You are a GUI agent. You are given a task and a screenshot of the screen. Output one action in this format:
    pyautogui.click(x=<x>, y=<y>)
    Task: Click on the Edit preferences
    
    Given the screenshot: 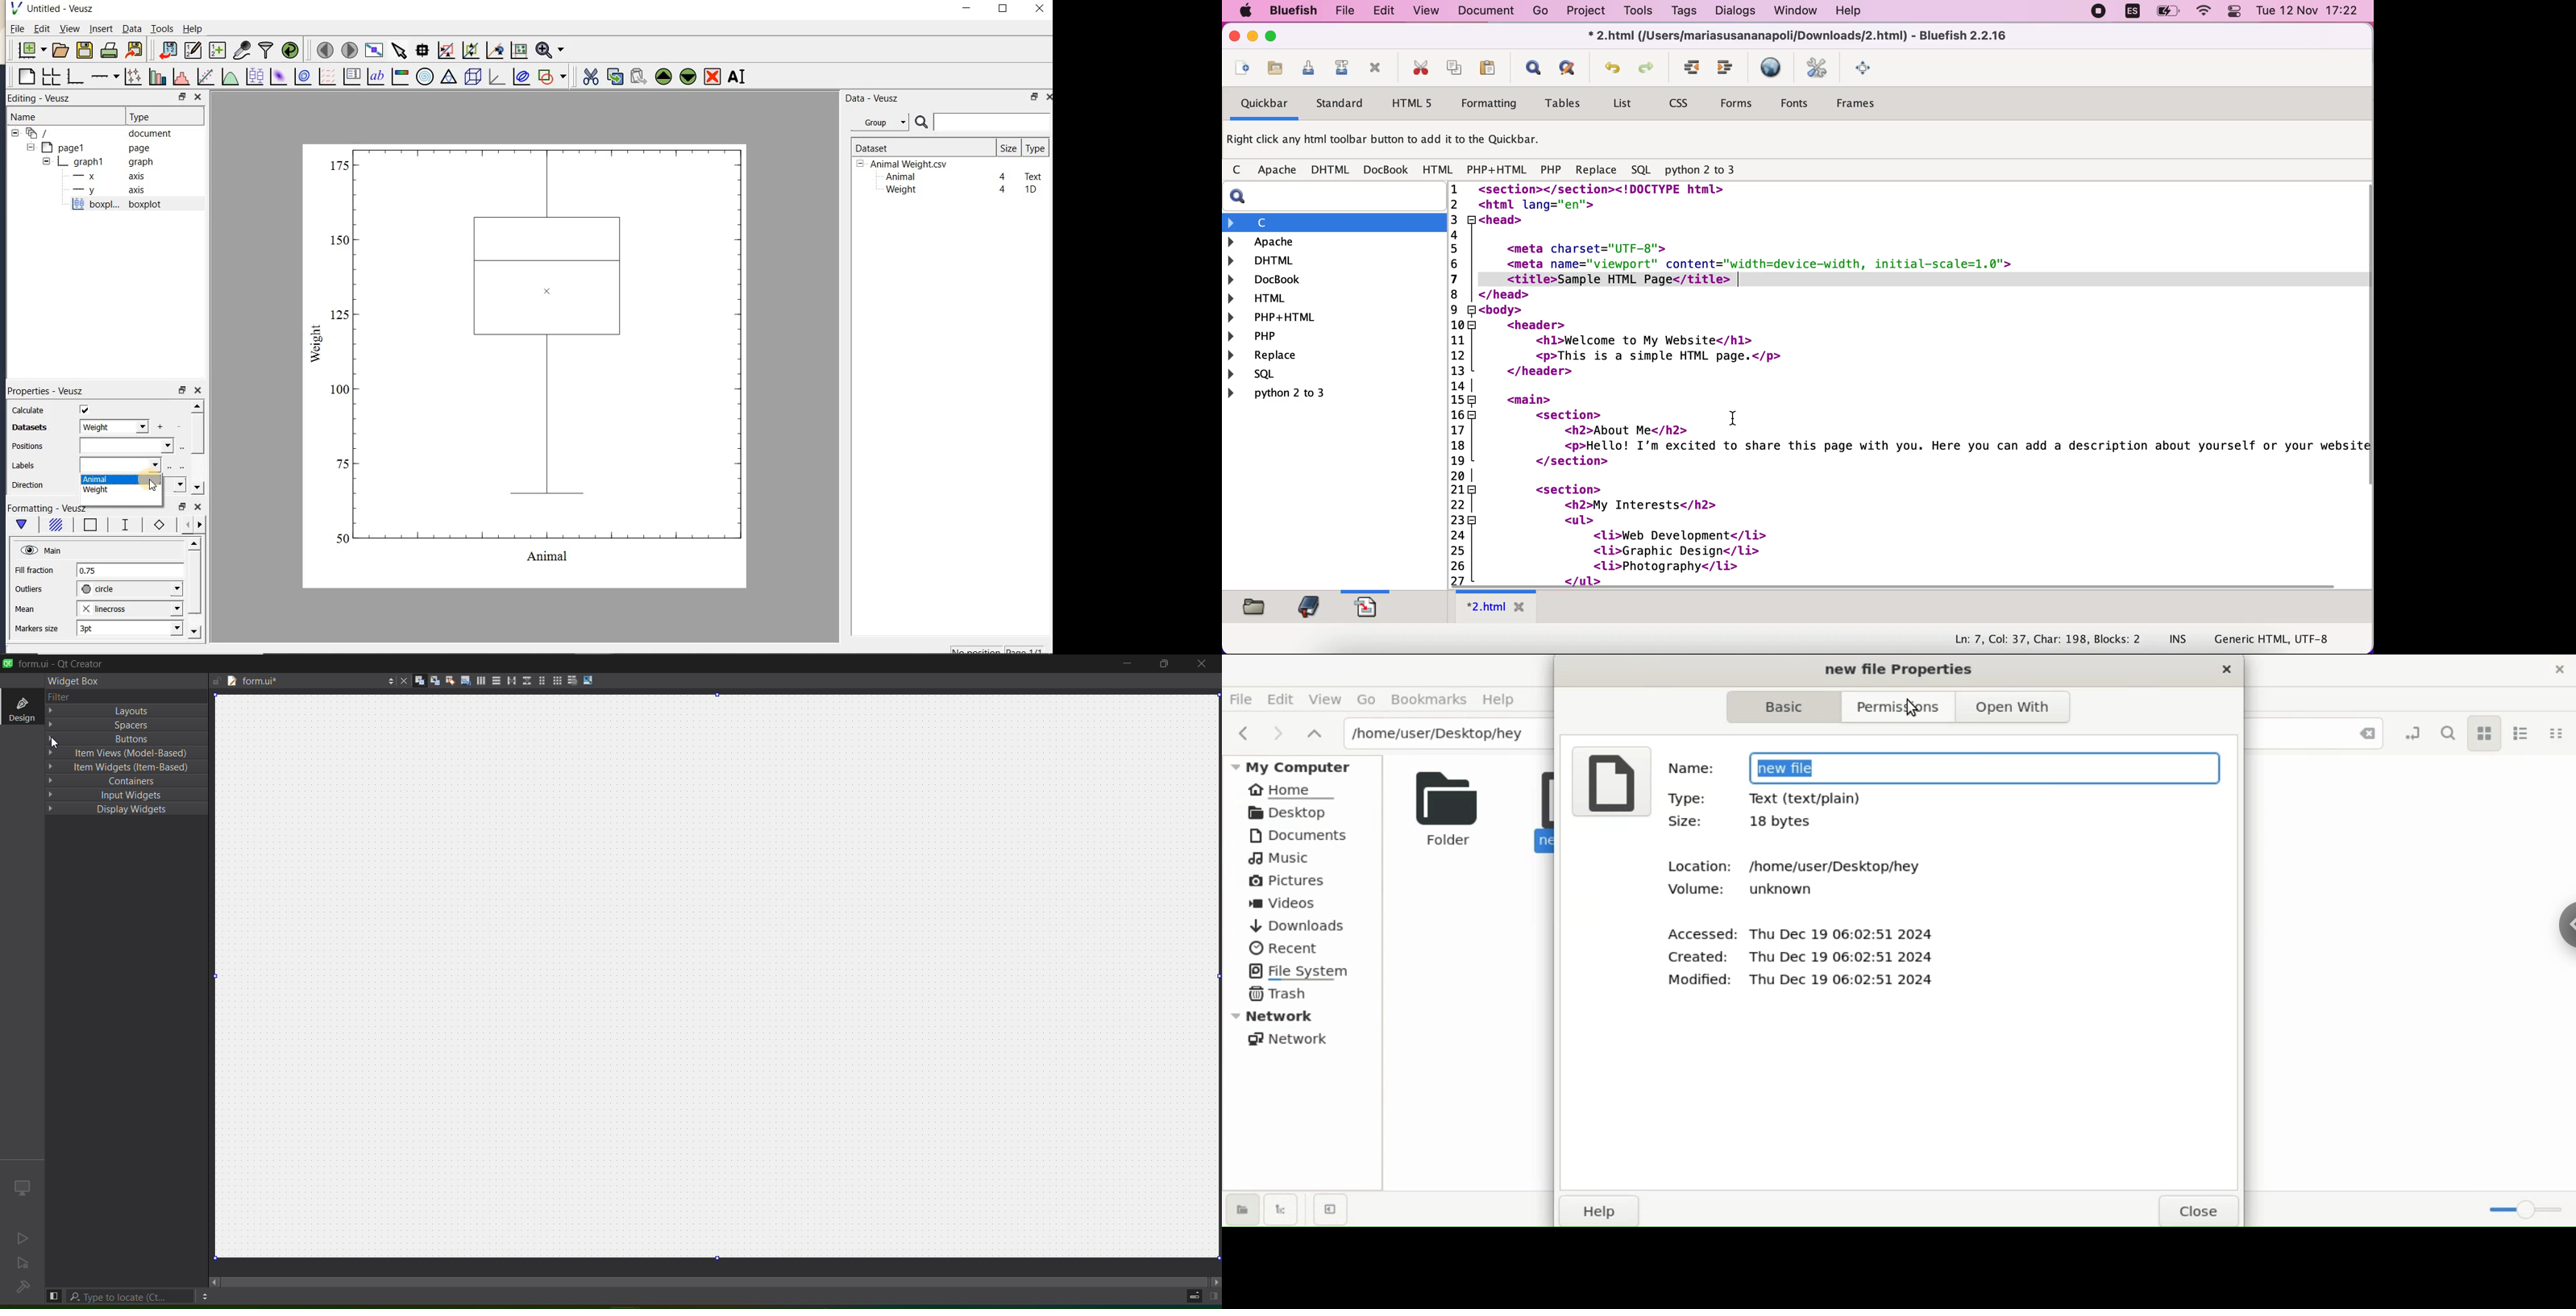 What is the action you would take?
    pyautogui.click(x=1822, y=69)
    